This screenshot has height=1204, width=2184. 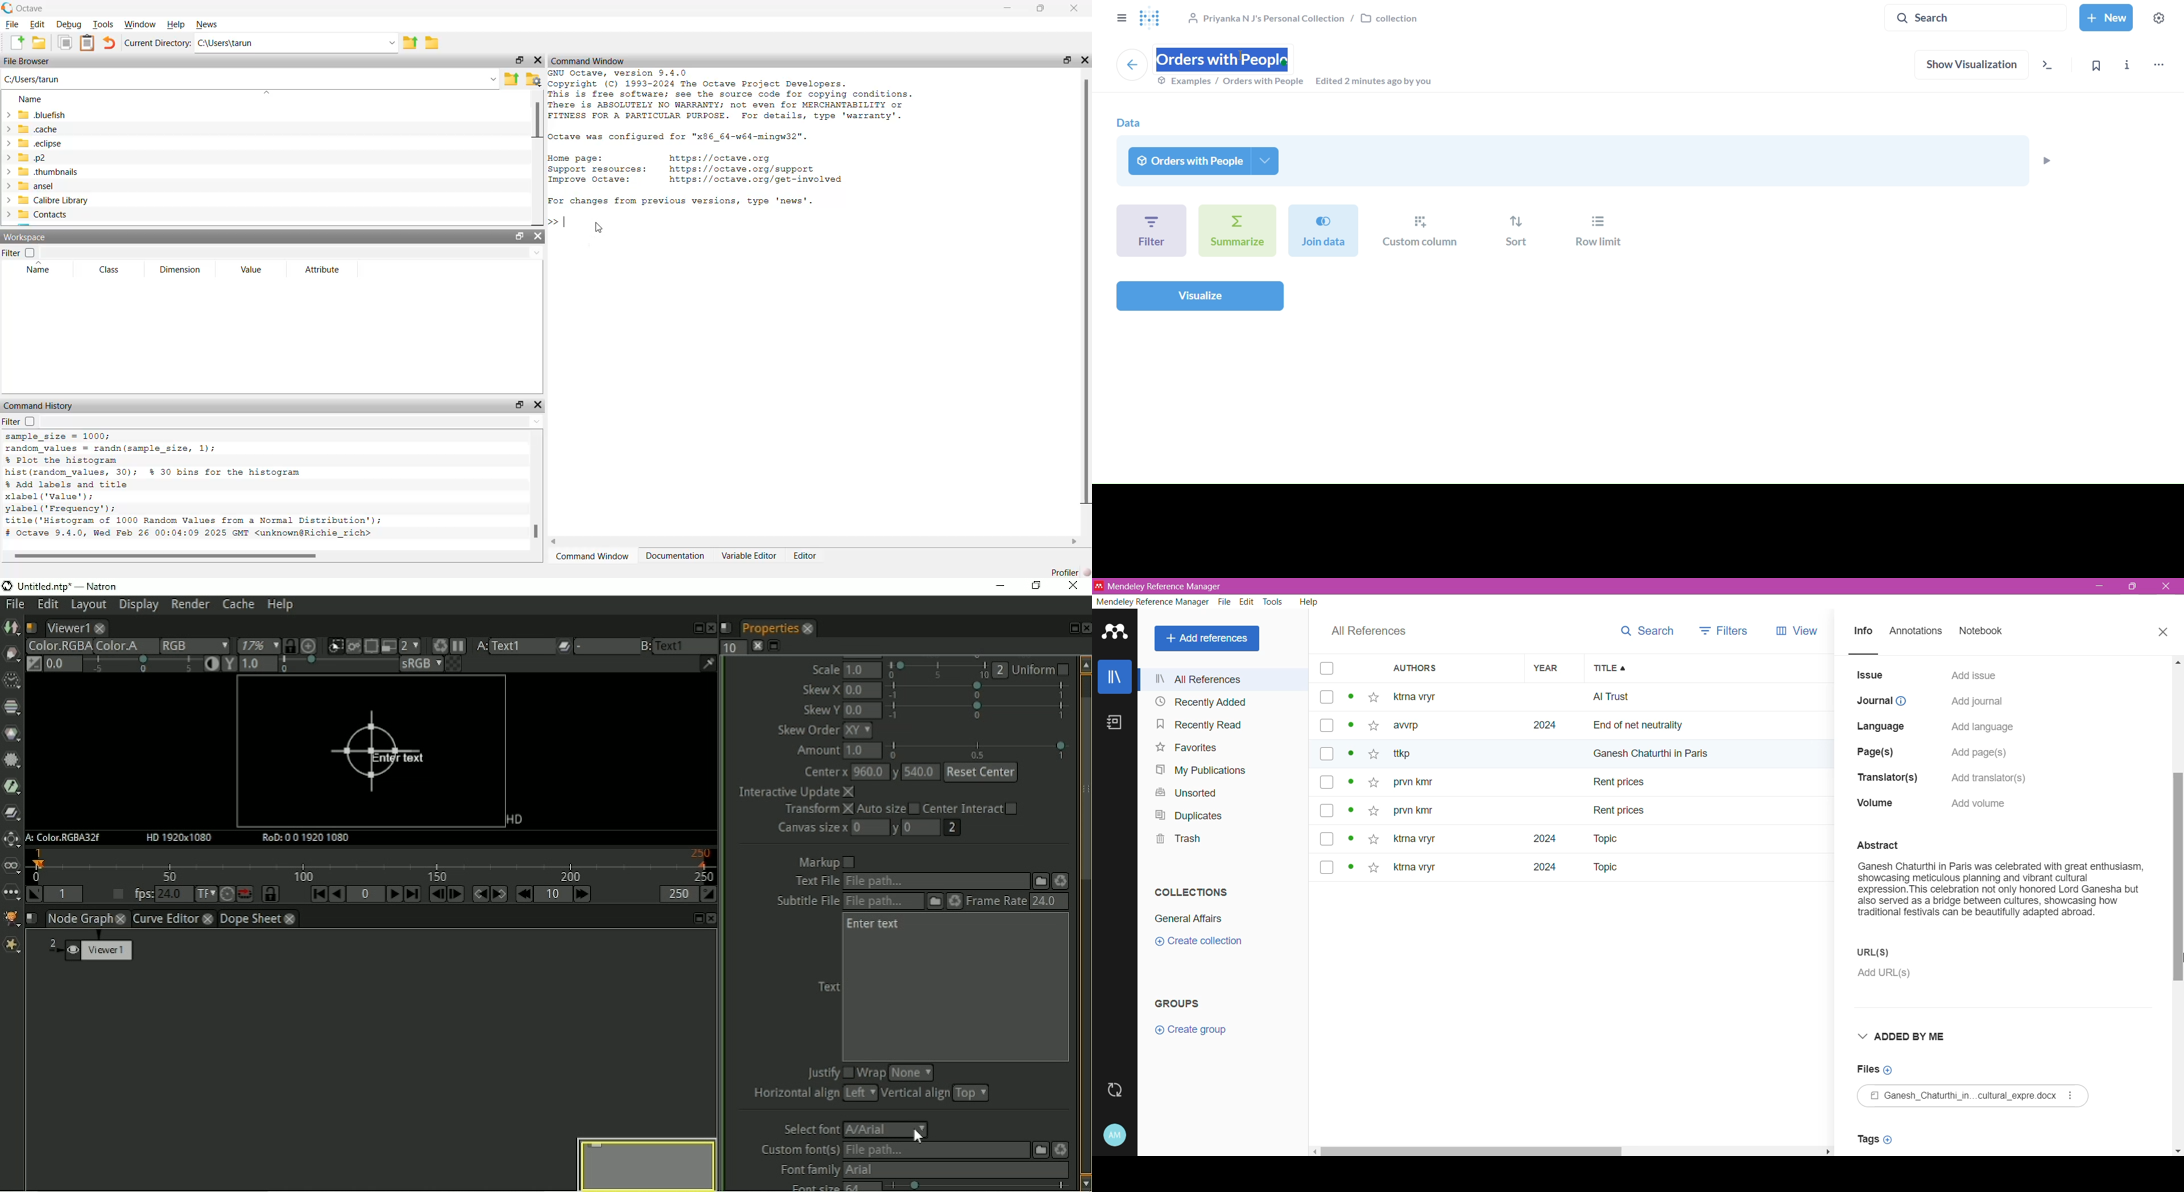 I want to click on typing cursor, so click(x=558, y=223).